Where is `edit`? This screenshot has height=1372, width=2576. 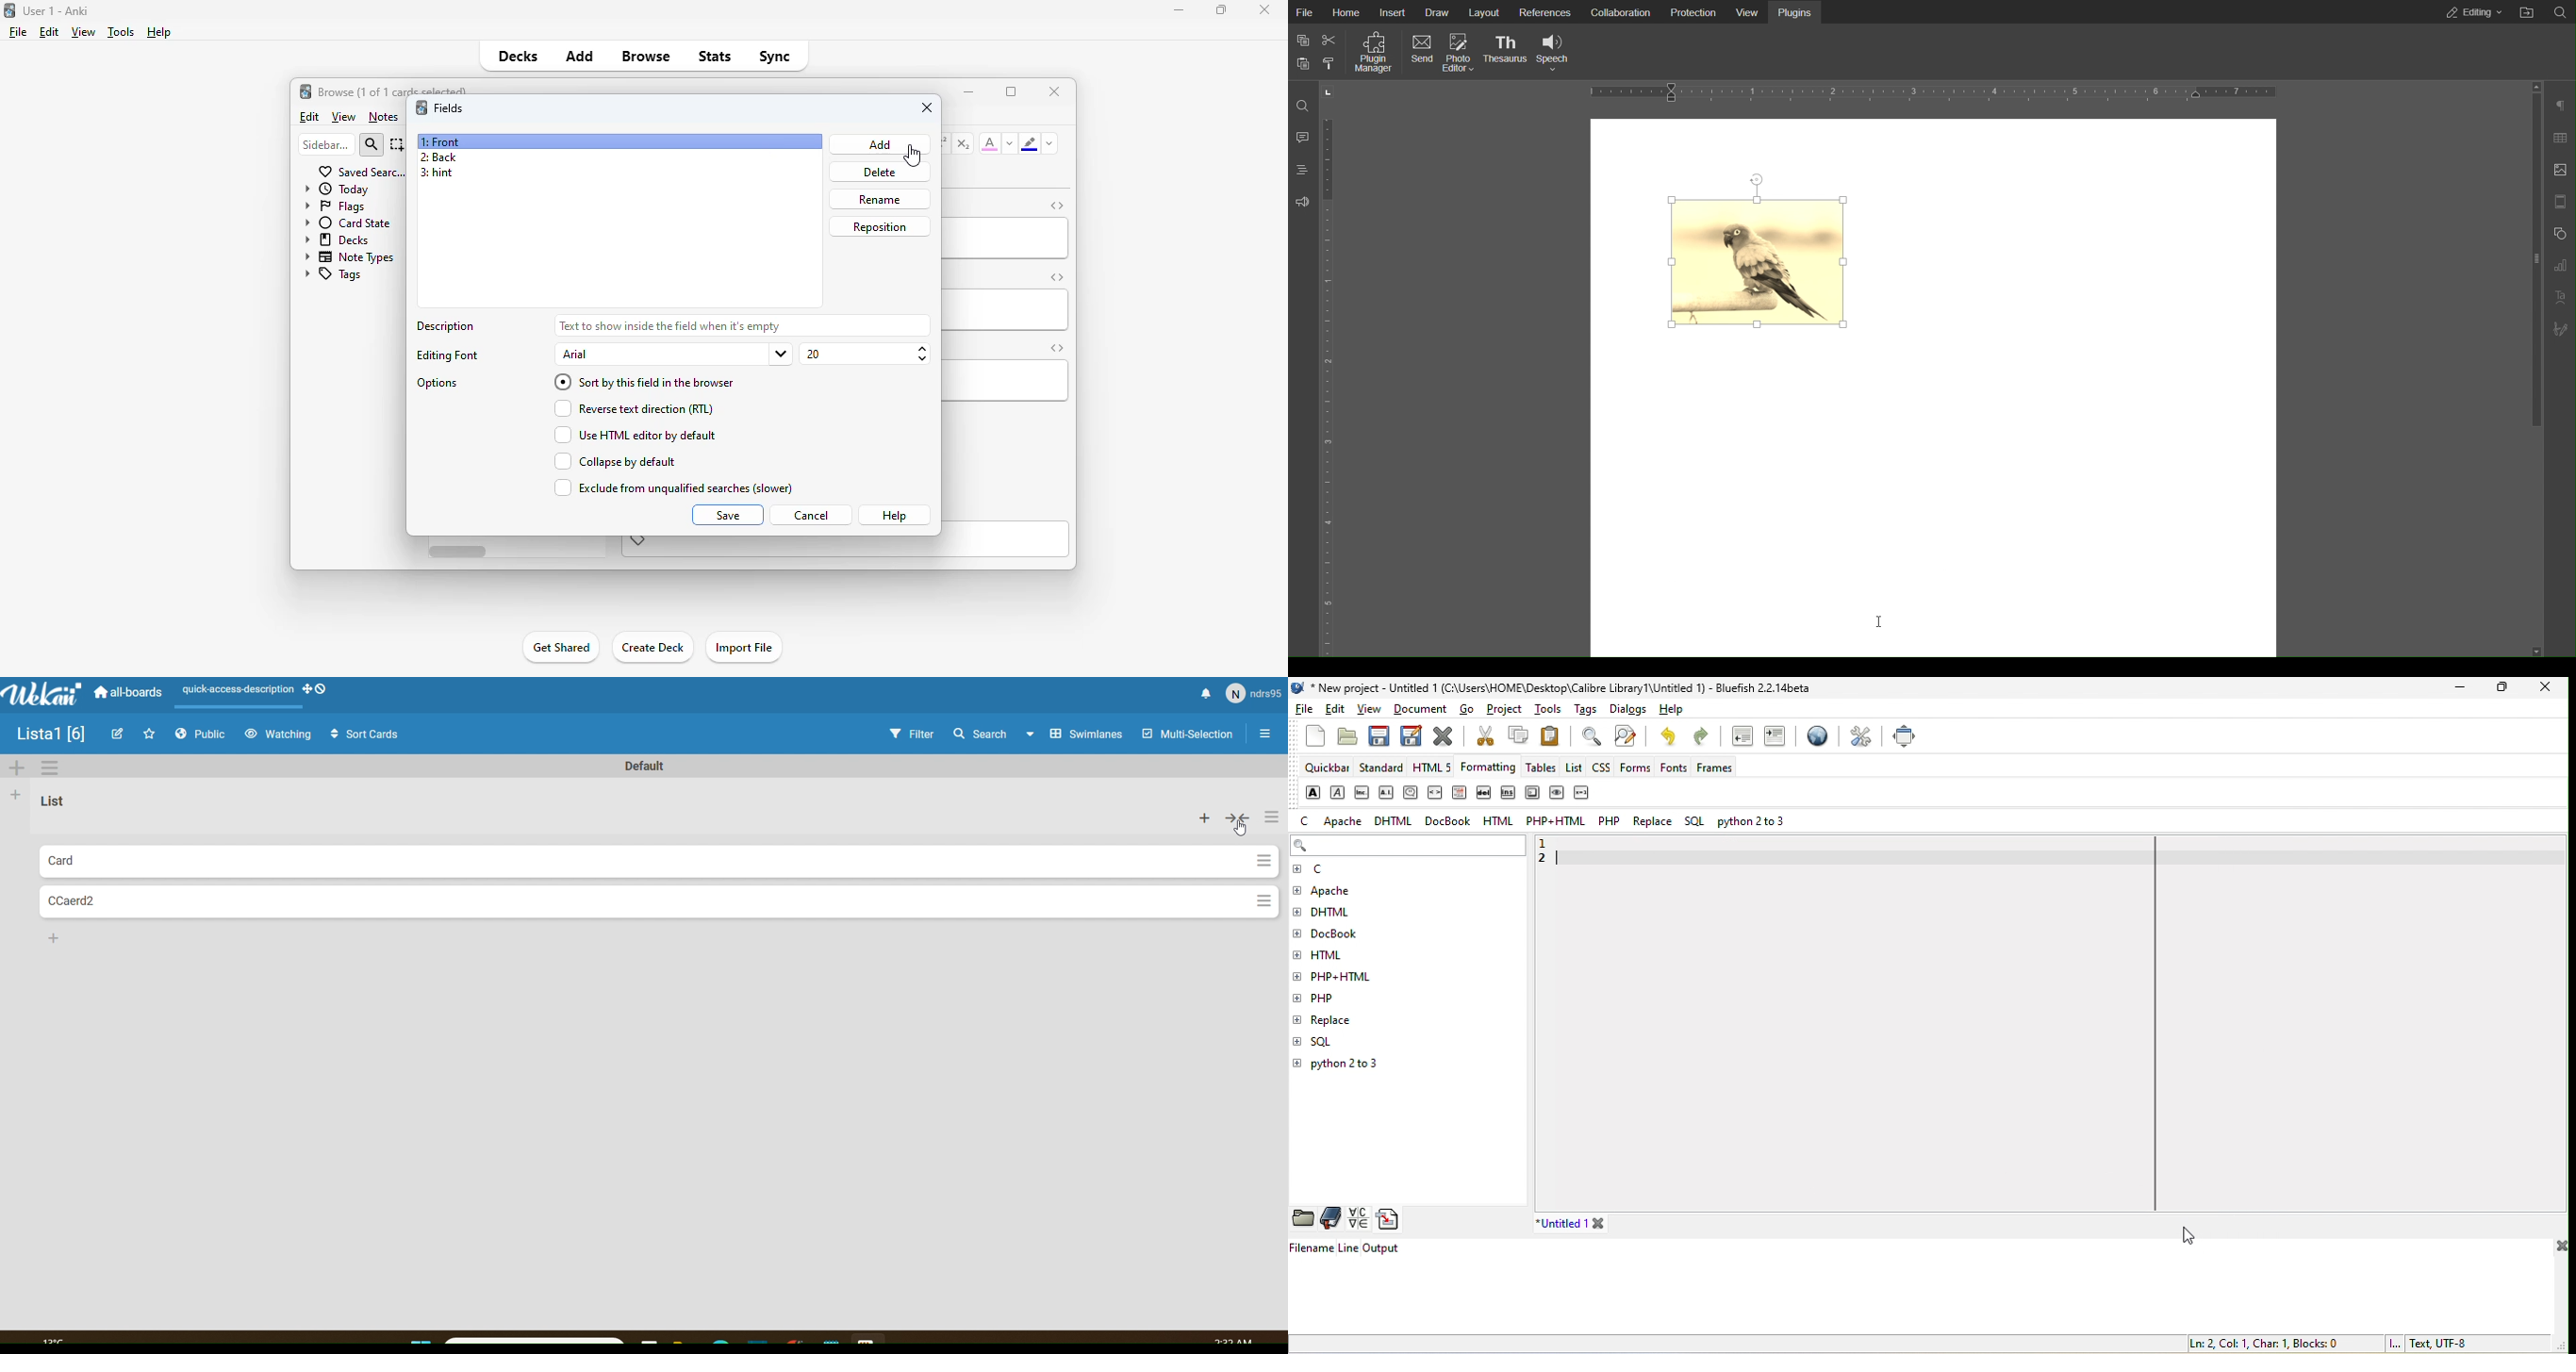 edit is located at coordinates (49, 32).